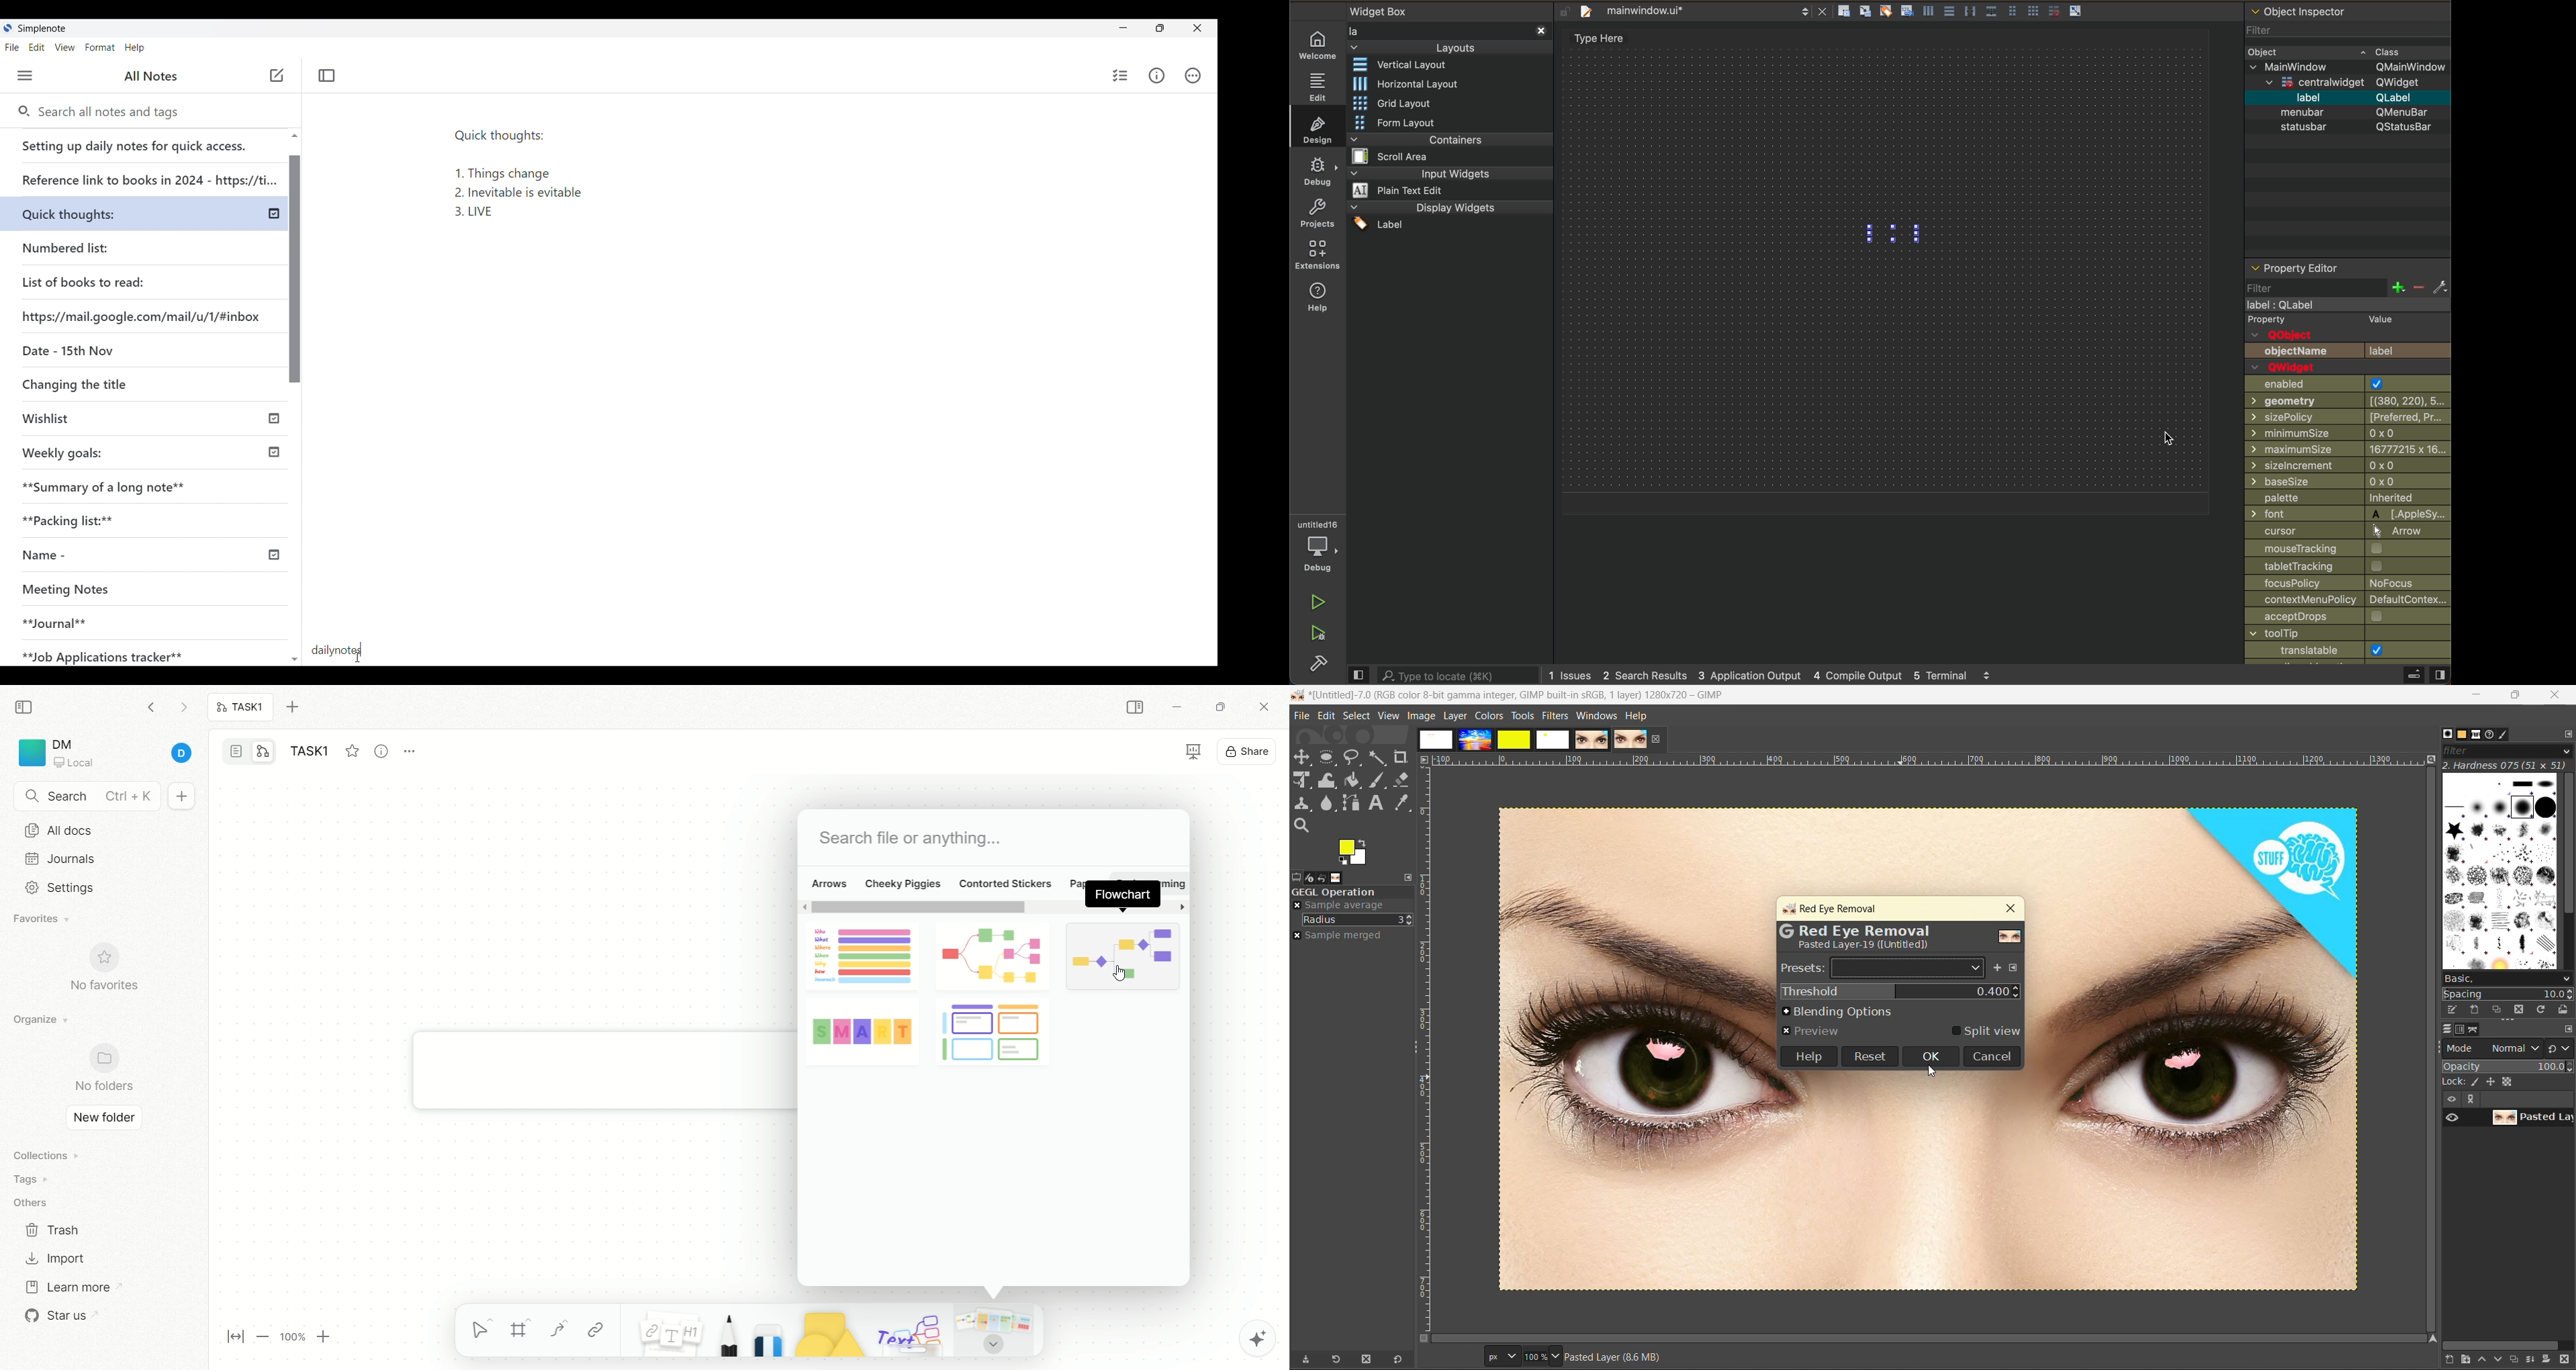 This screenshot has width=2576, height=1372. Describe the element at coordinates (37, 48) in the screenshot. I see `Edit menu` at that location.